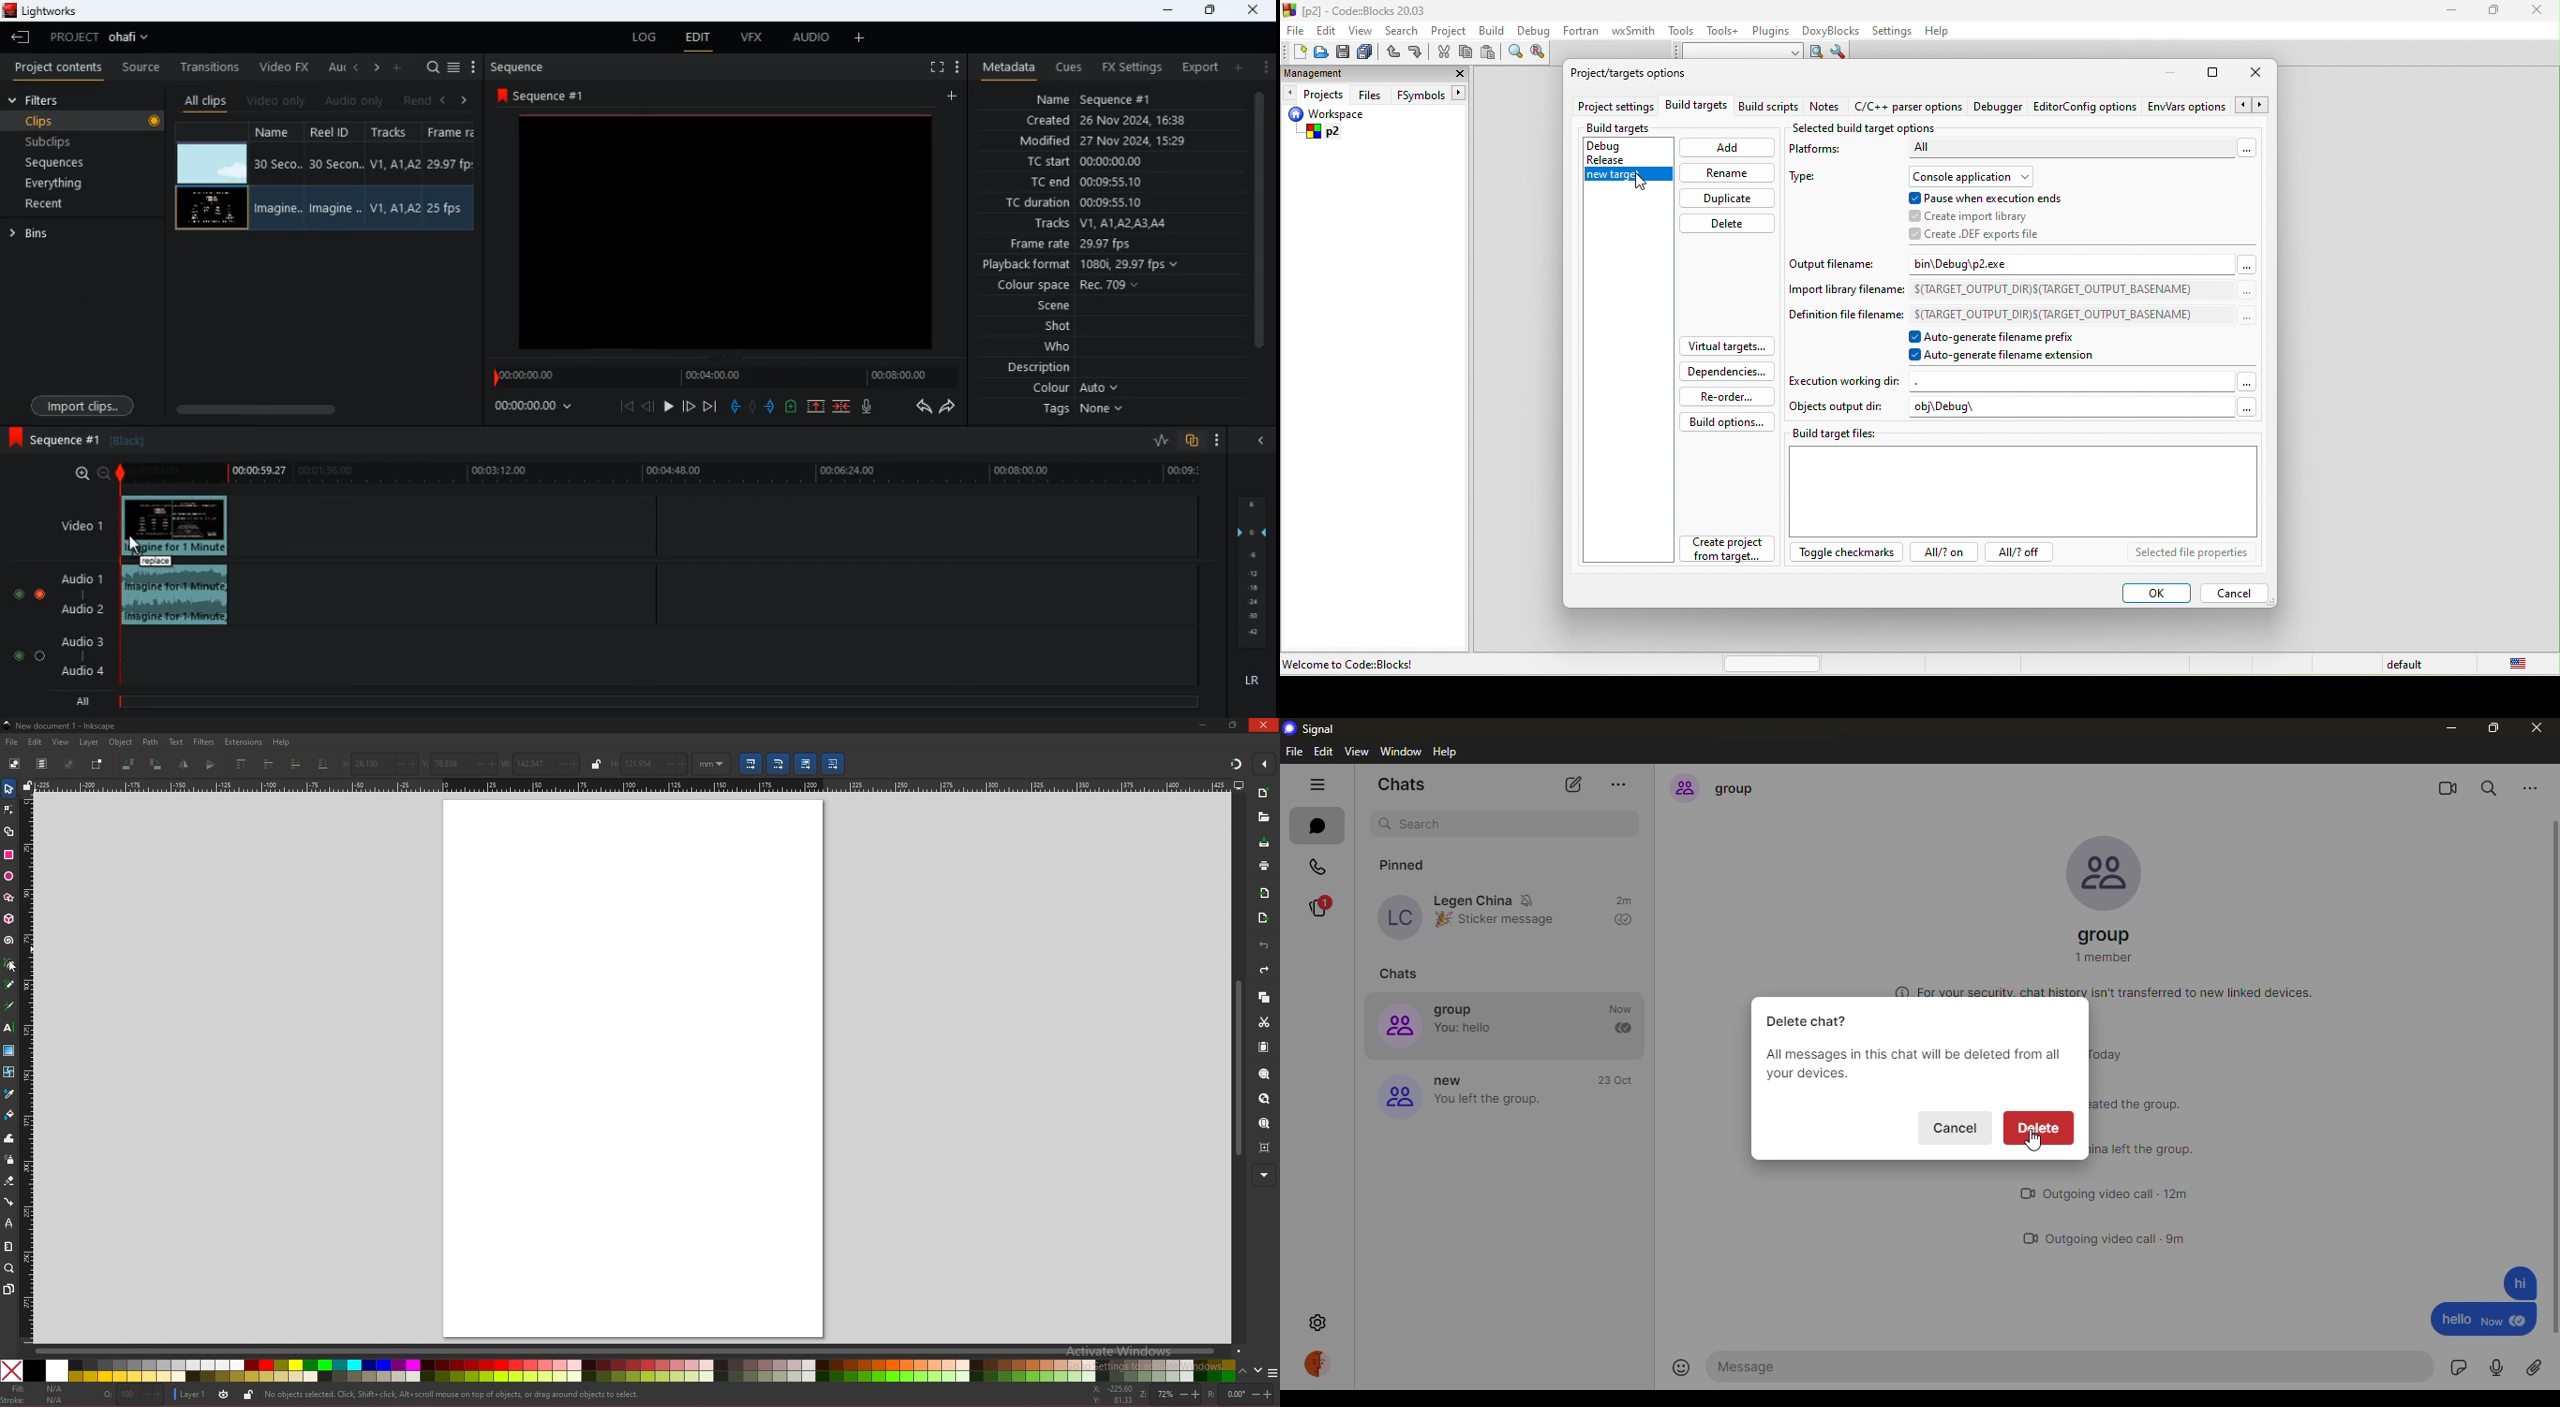 Image resolution: width=2576 pixels, height=1428 pixels. What do you see at coordinates (2007, 337) in the screenshot?
I see `auto generate filename prefex` at bounding box center [2007, 337].